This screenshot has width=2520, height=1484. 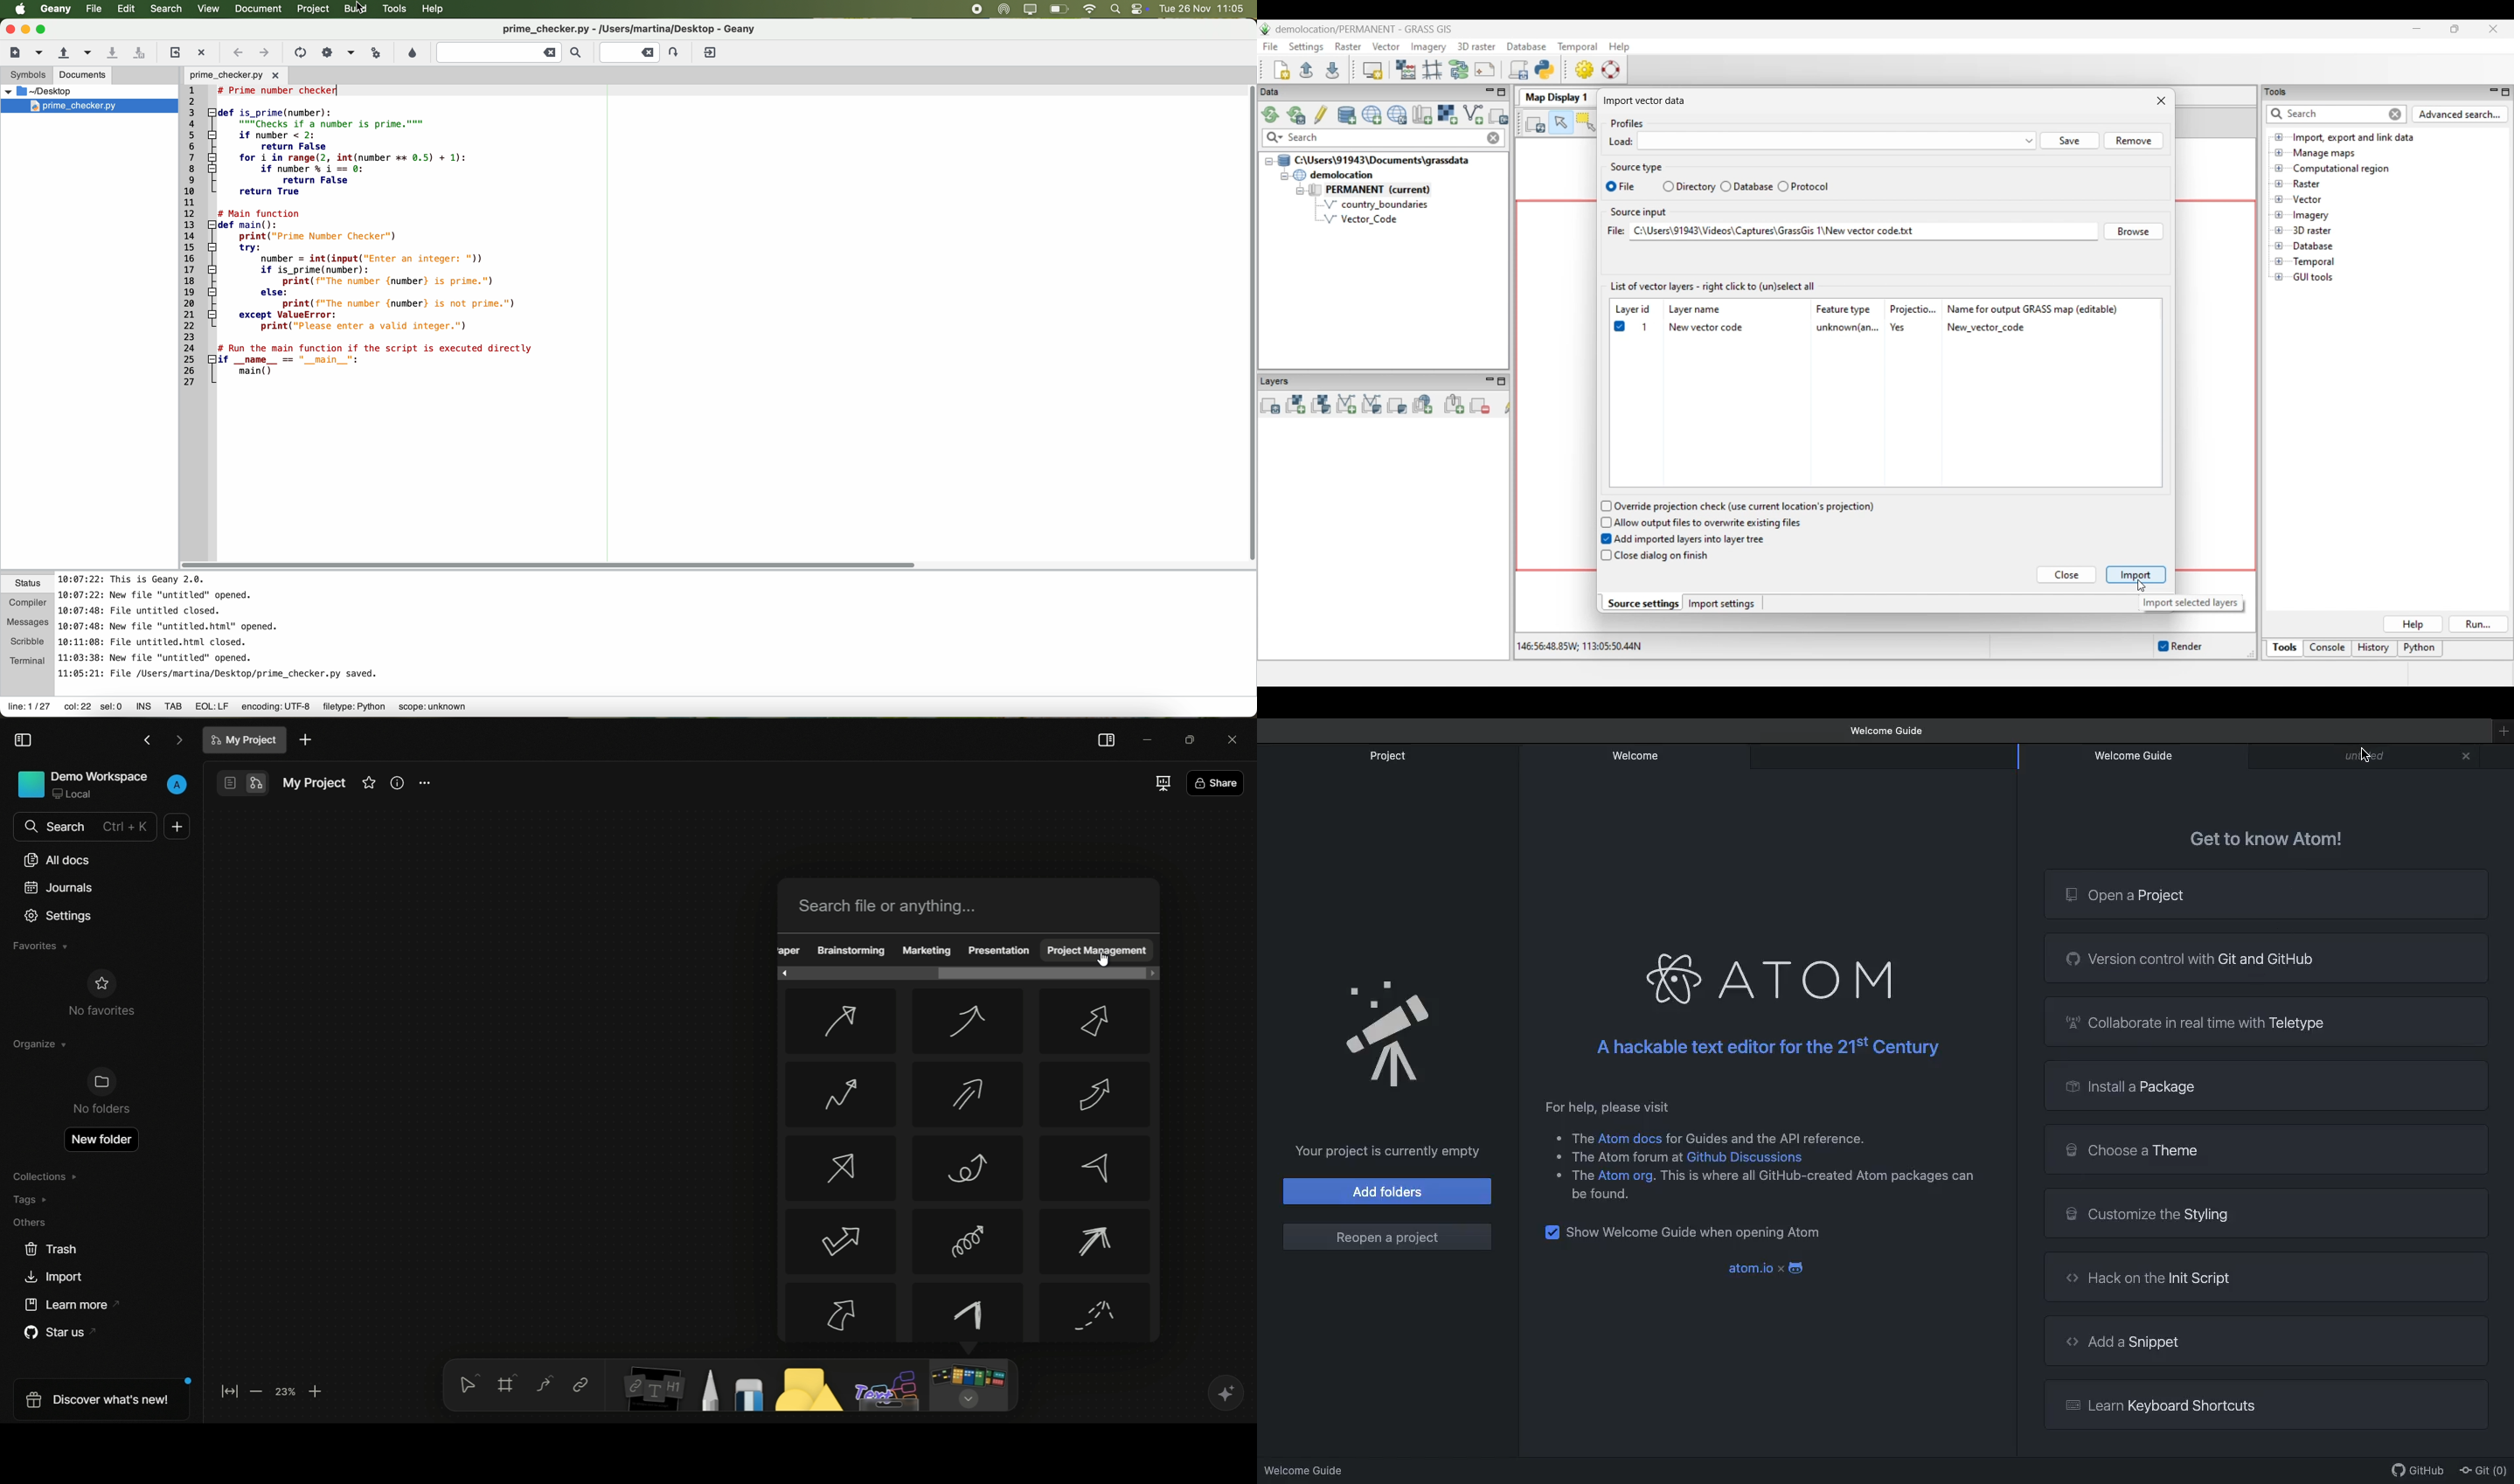 What do you see at coordinates (2136, 575) in the screenshot?
I see `Import` at bounding box center [2136, 575].